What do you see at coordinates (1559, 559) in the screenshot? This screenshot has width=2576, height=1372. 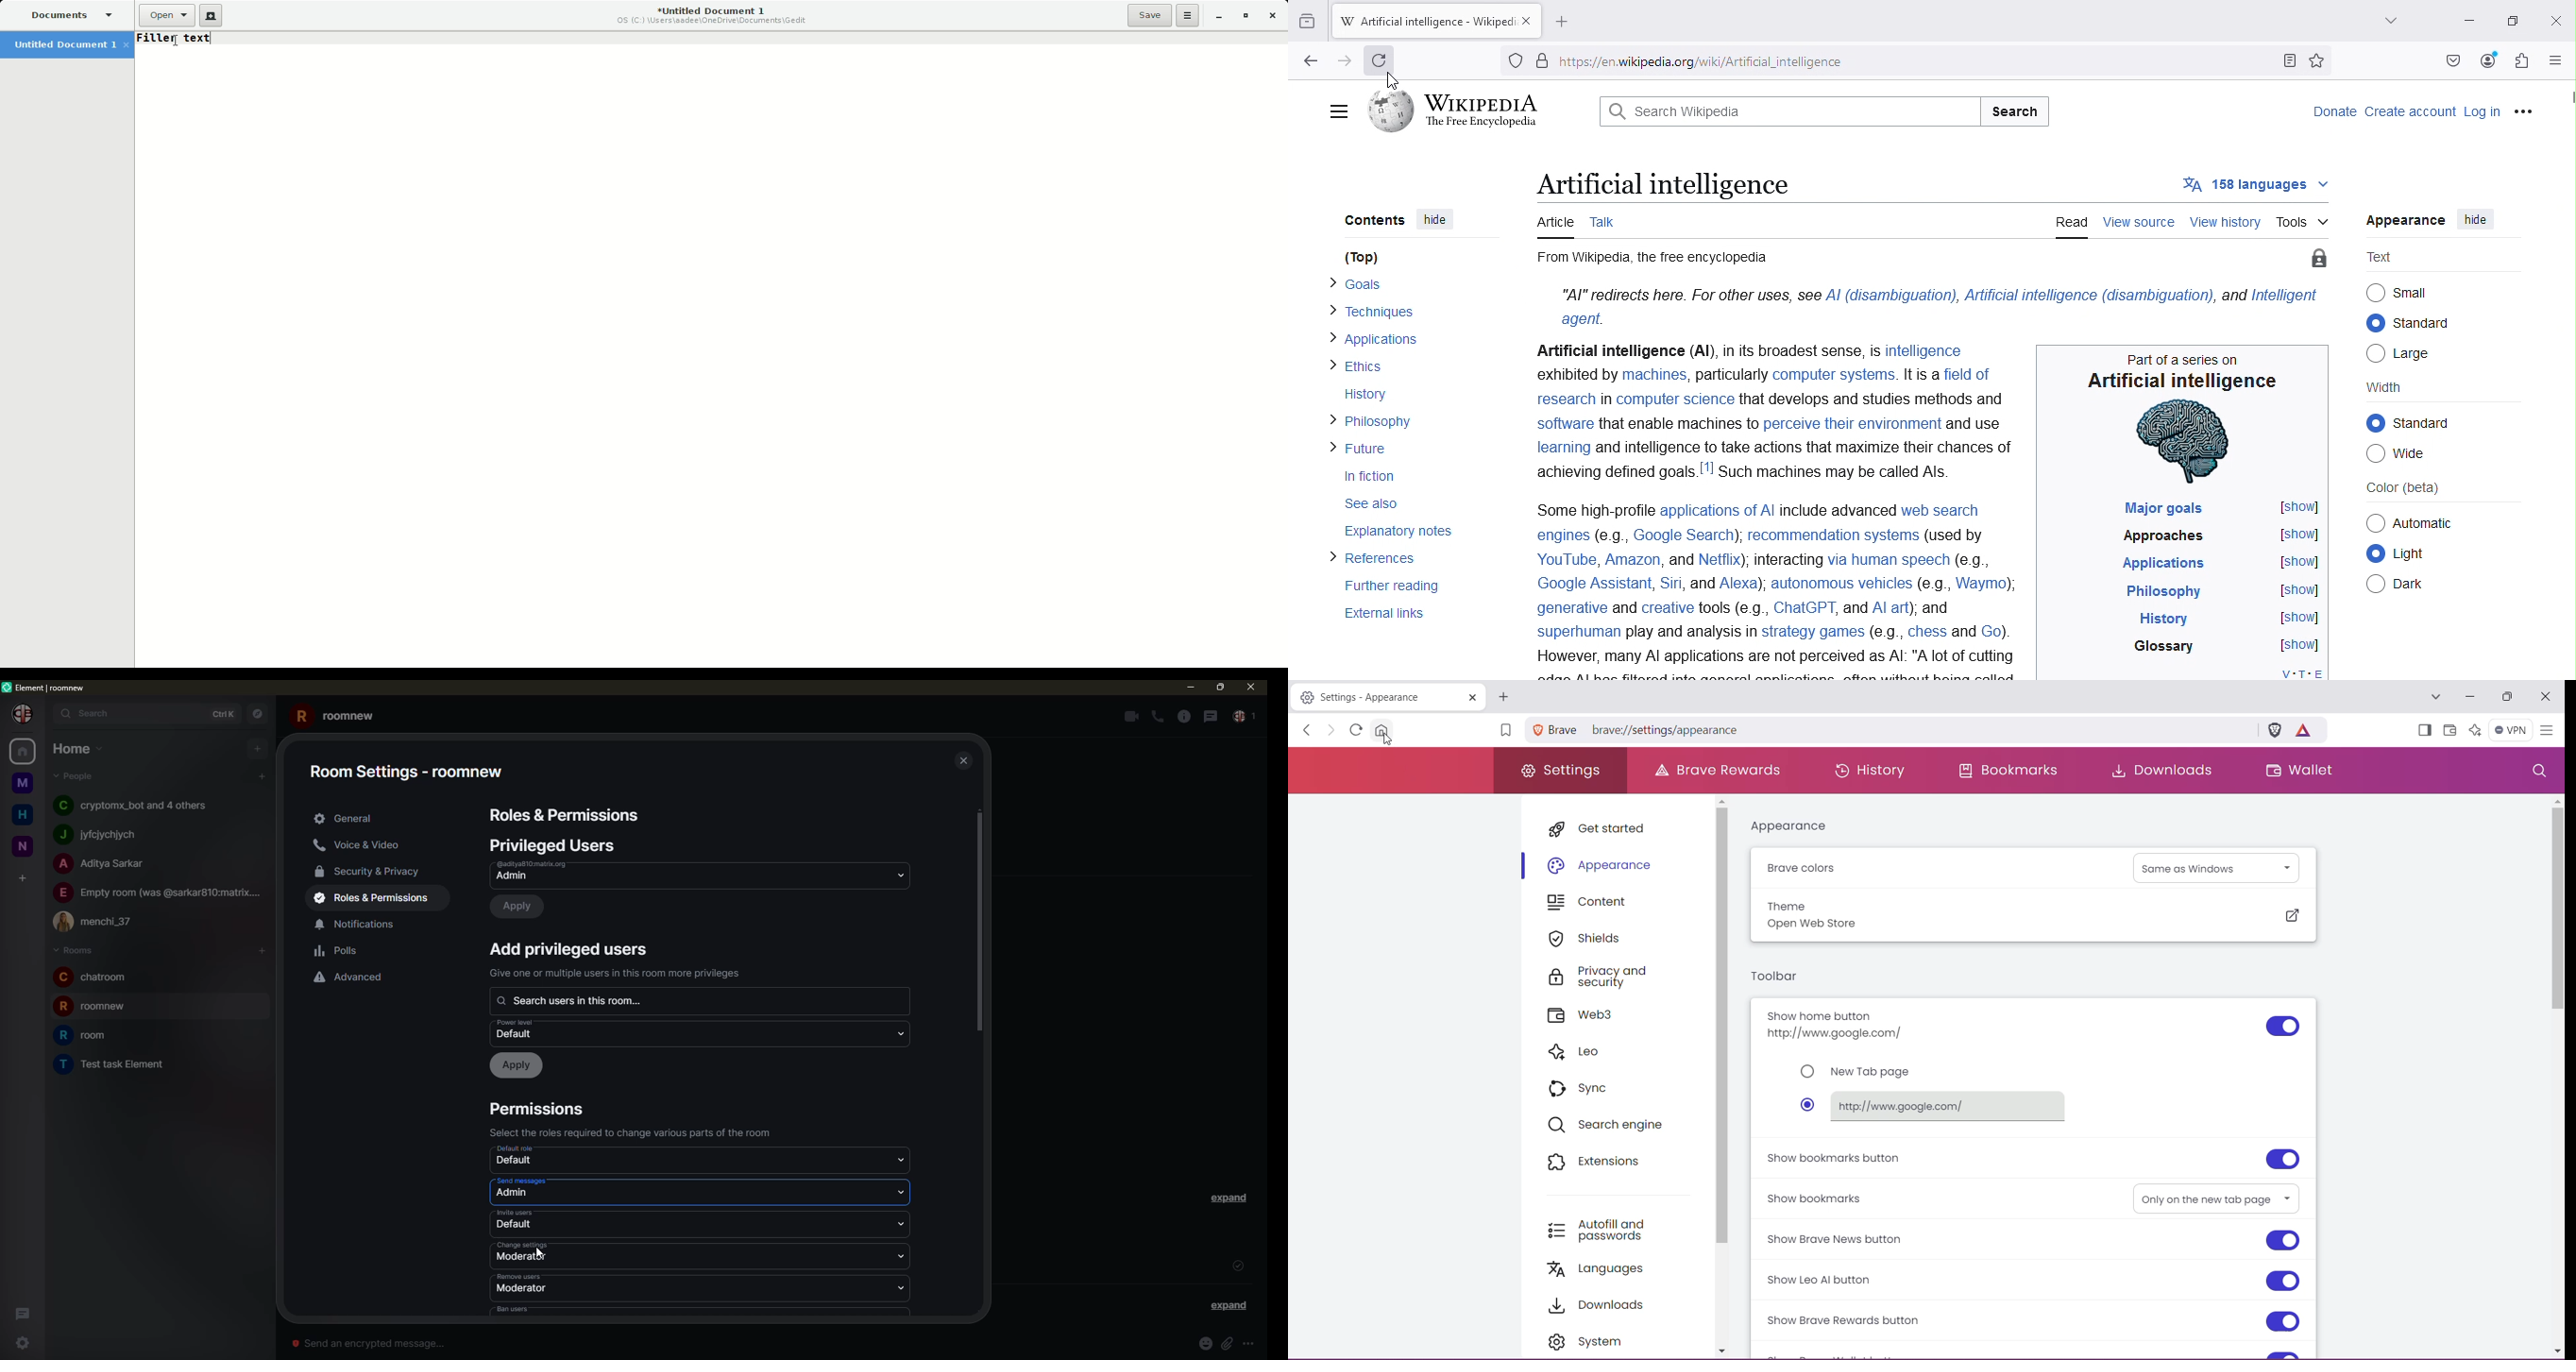 I see `YouTube` at bounding box center [1559, 559].